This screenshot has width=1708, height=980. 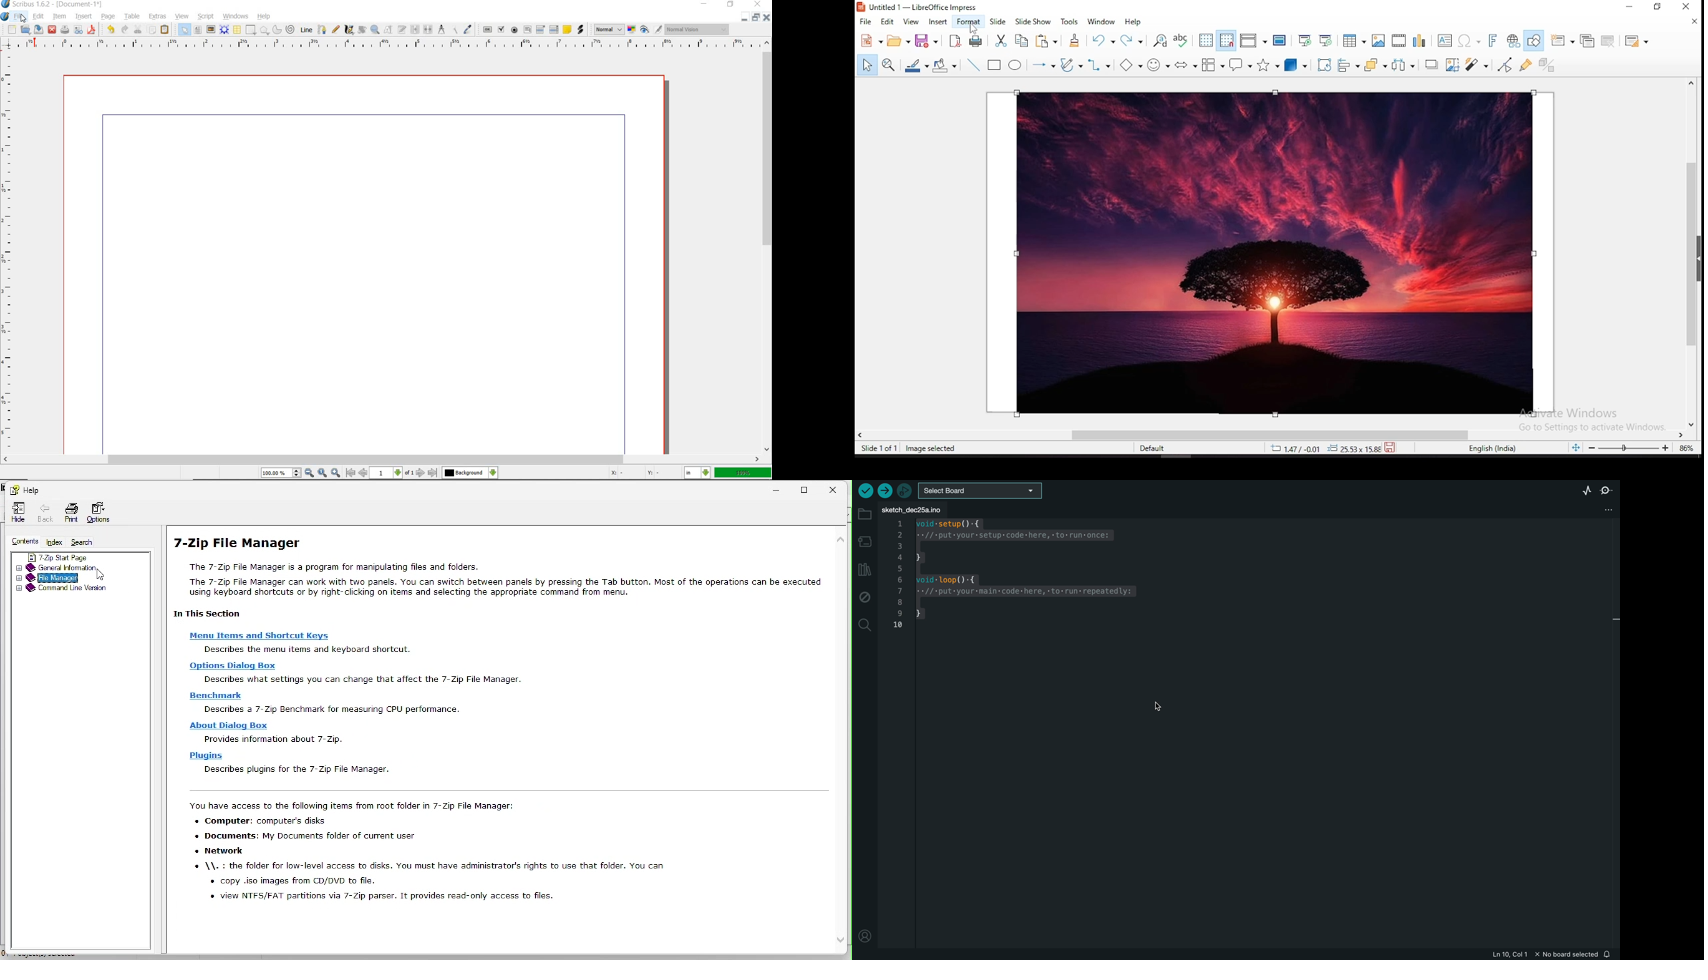 What do you see at coordinates (305, 649) in the screenshot?
I see `describes the menu Items and keyboard shortcut` at bounding box center [305, 649].